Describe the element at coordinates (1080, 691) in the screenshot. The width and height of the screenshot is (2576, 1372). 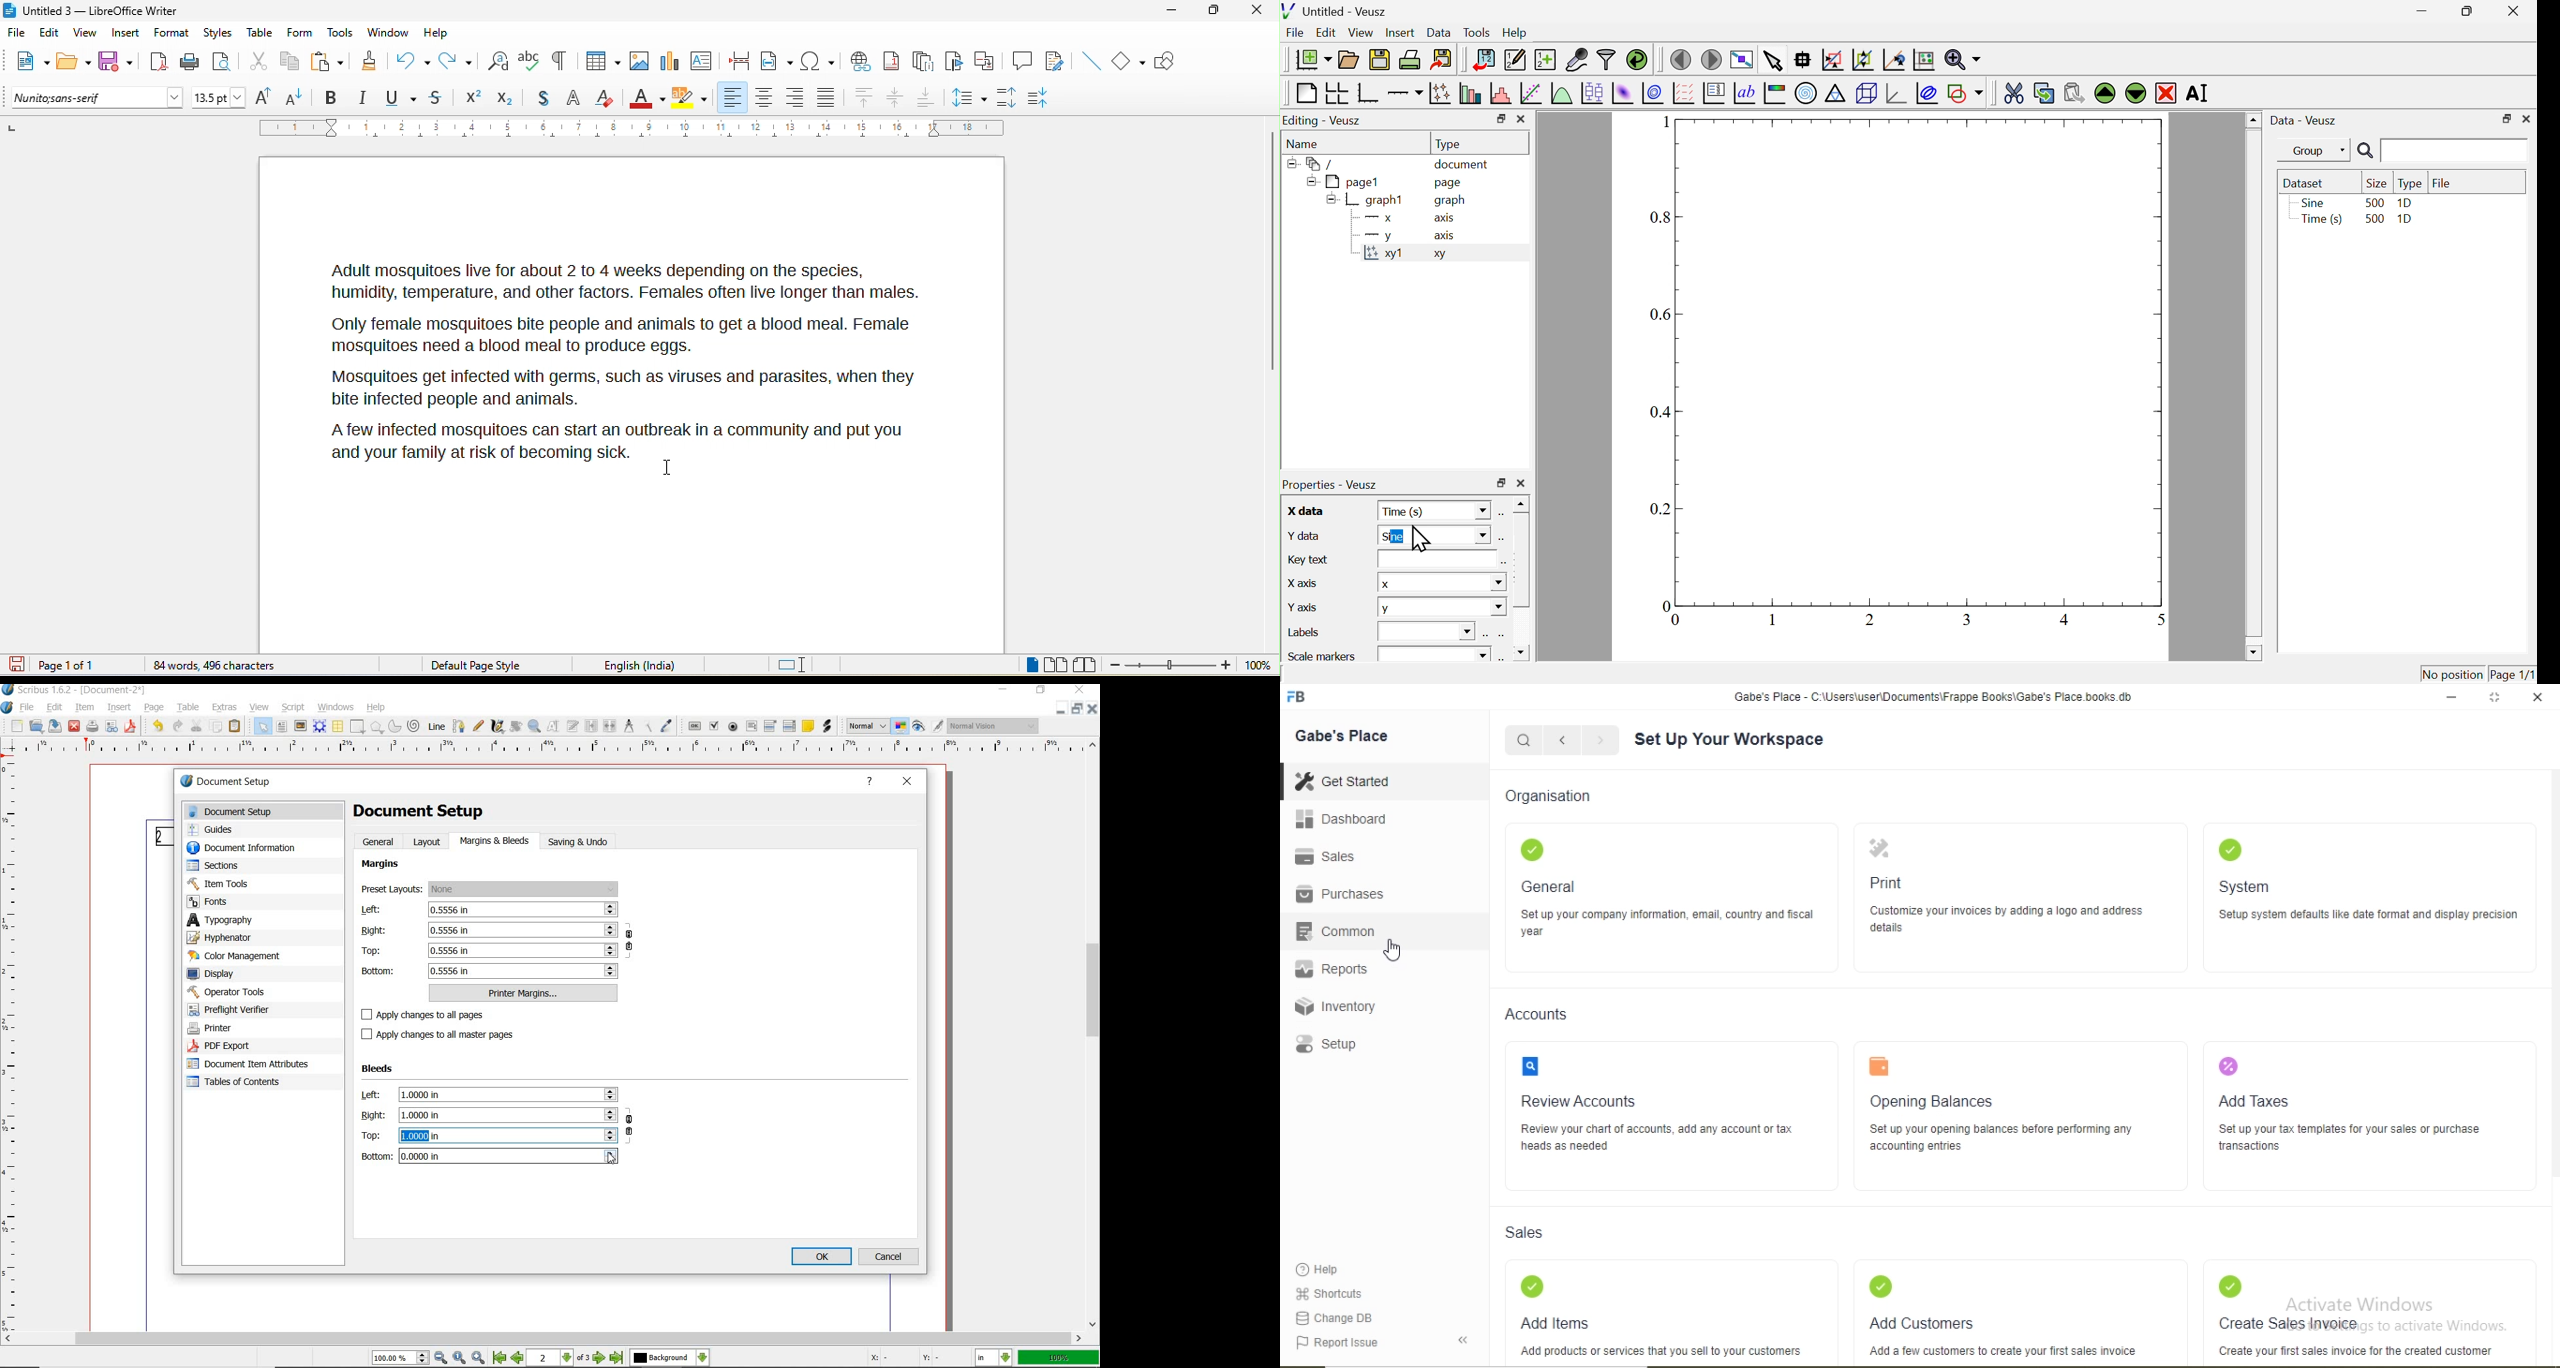
I see `close` at that location.